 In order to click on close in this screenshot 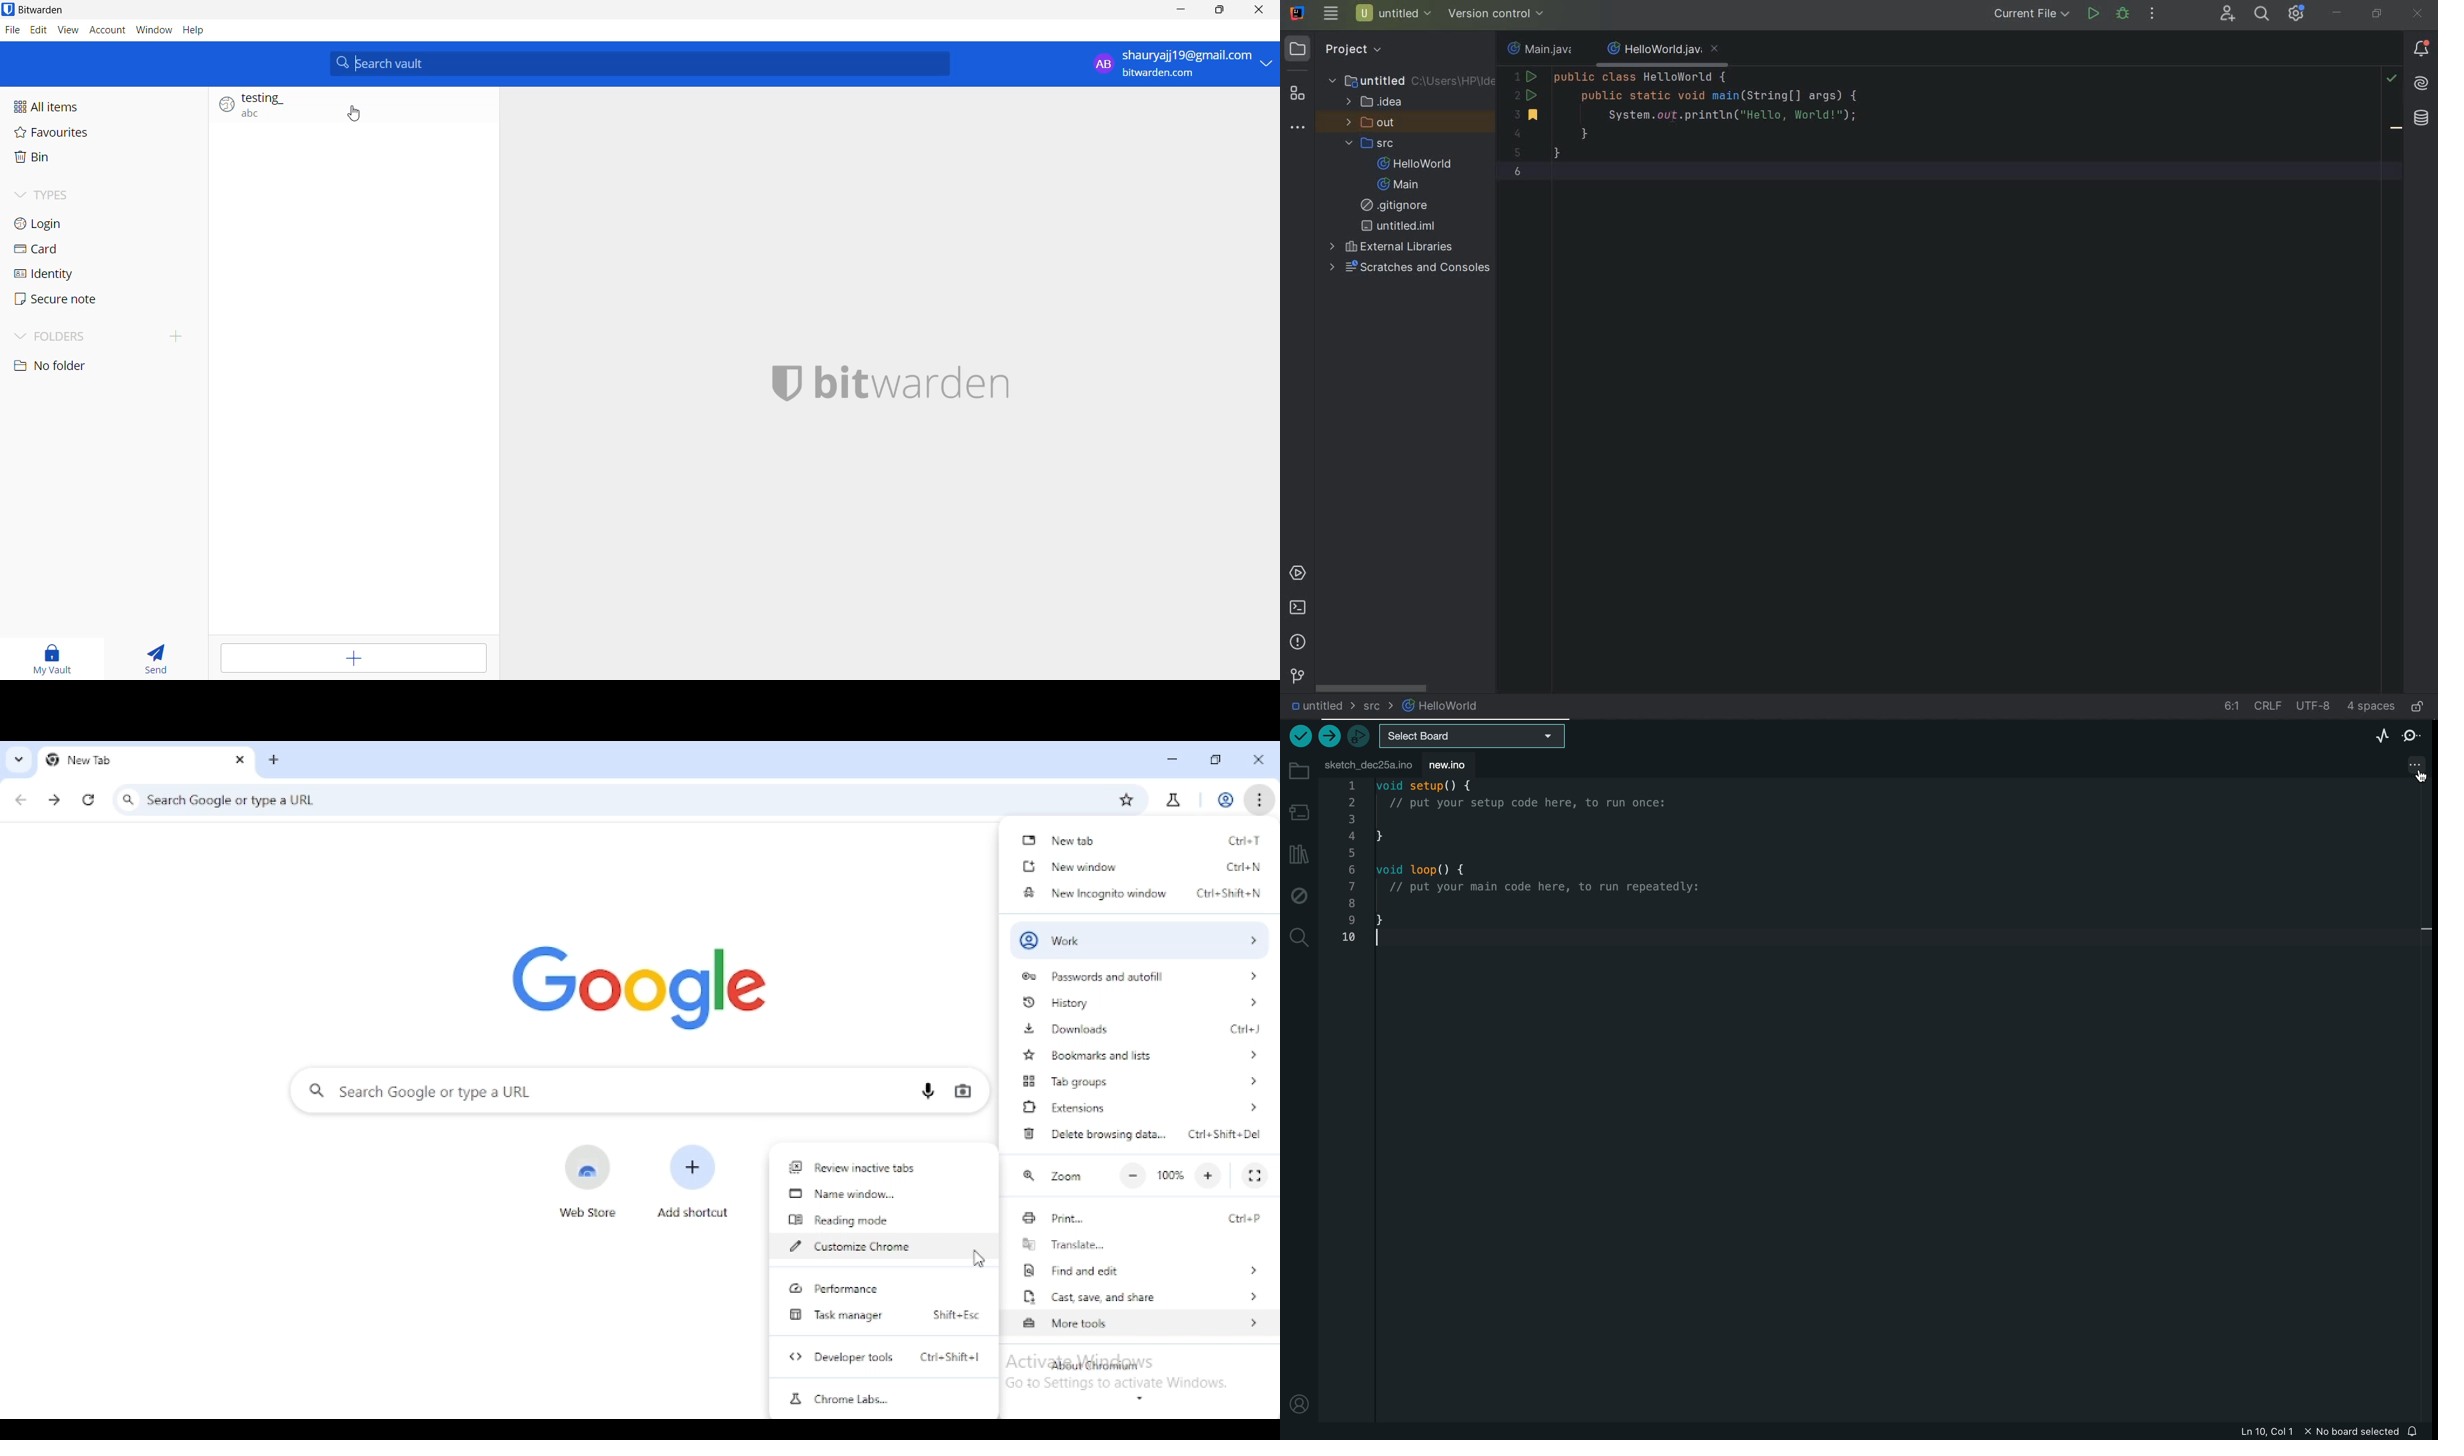, I will do `click(2419, 14)`.